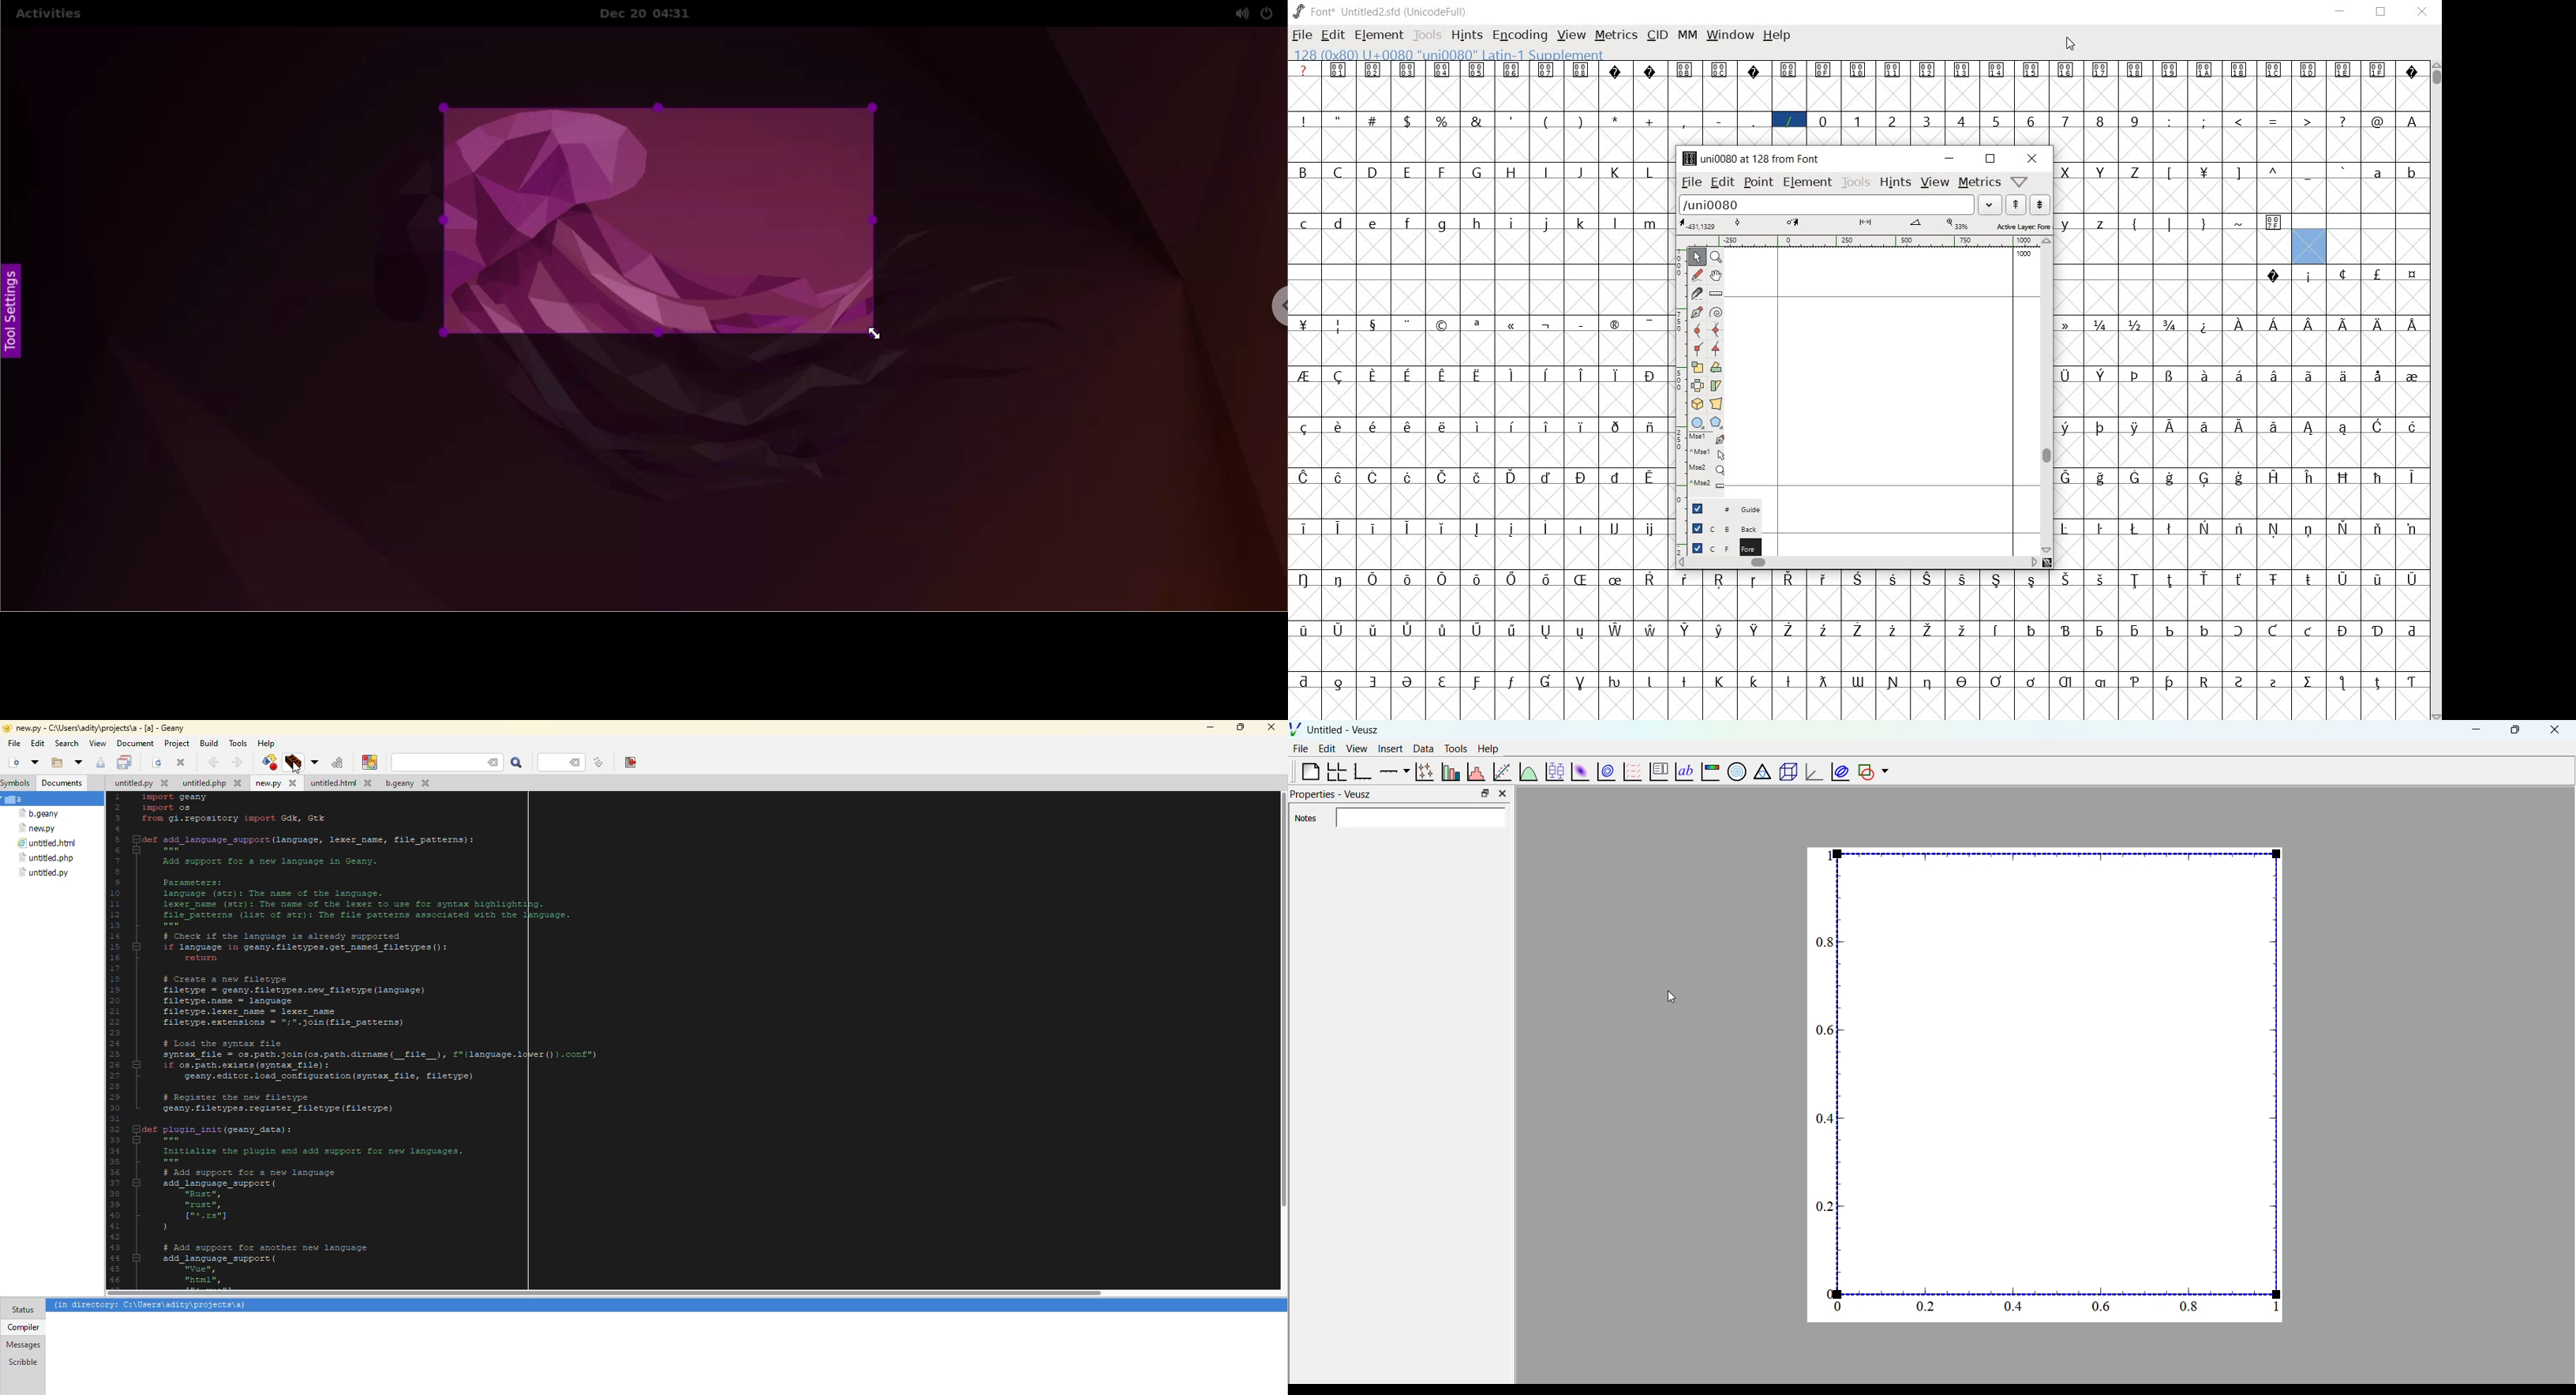 This screenshot has height=1400, width=2576. What do you see at coordinates (1582, 325) in the screenshot?
I see `glyph` at bounding box center [1582, 325].